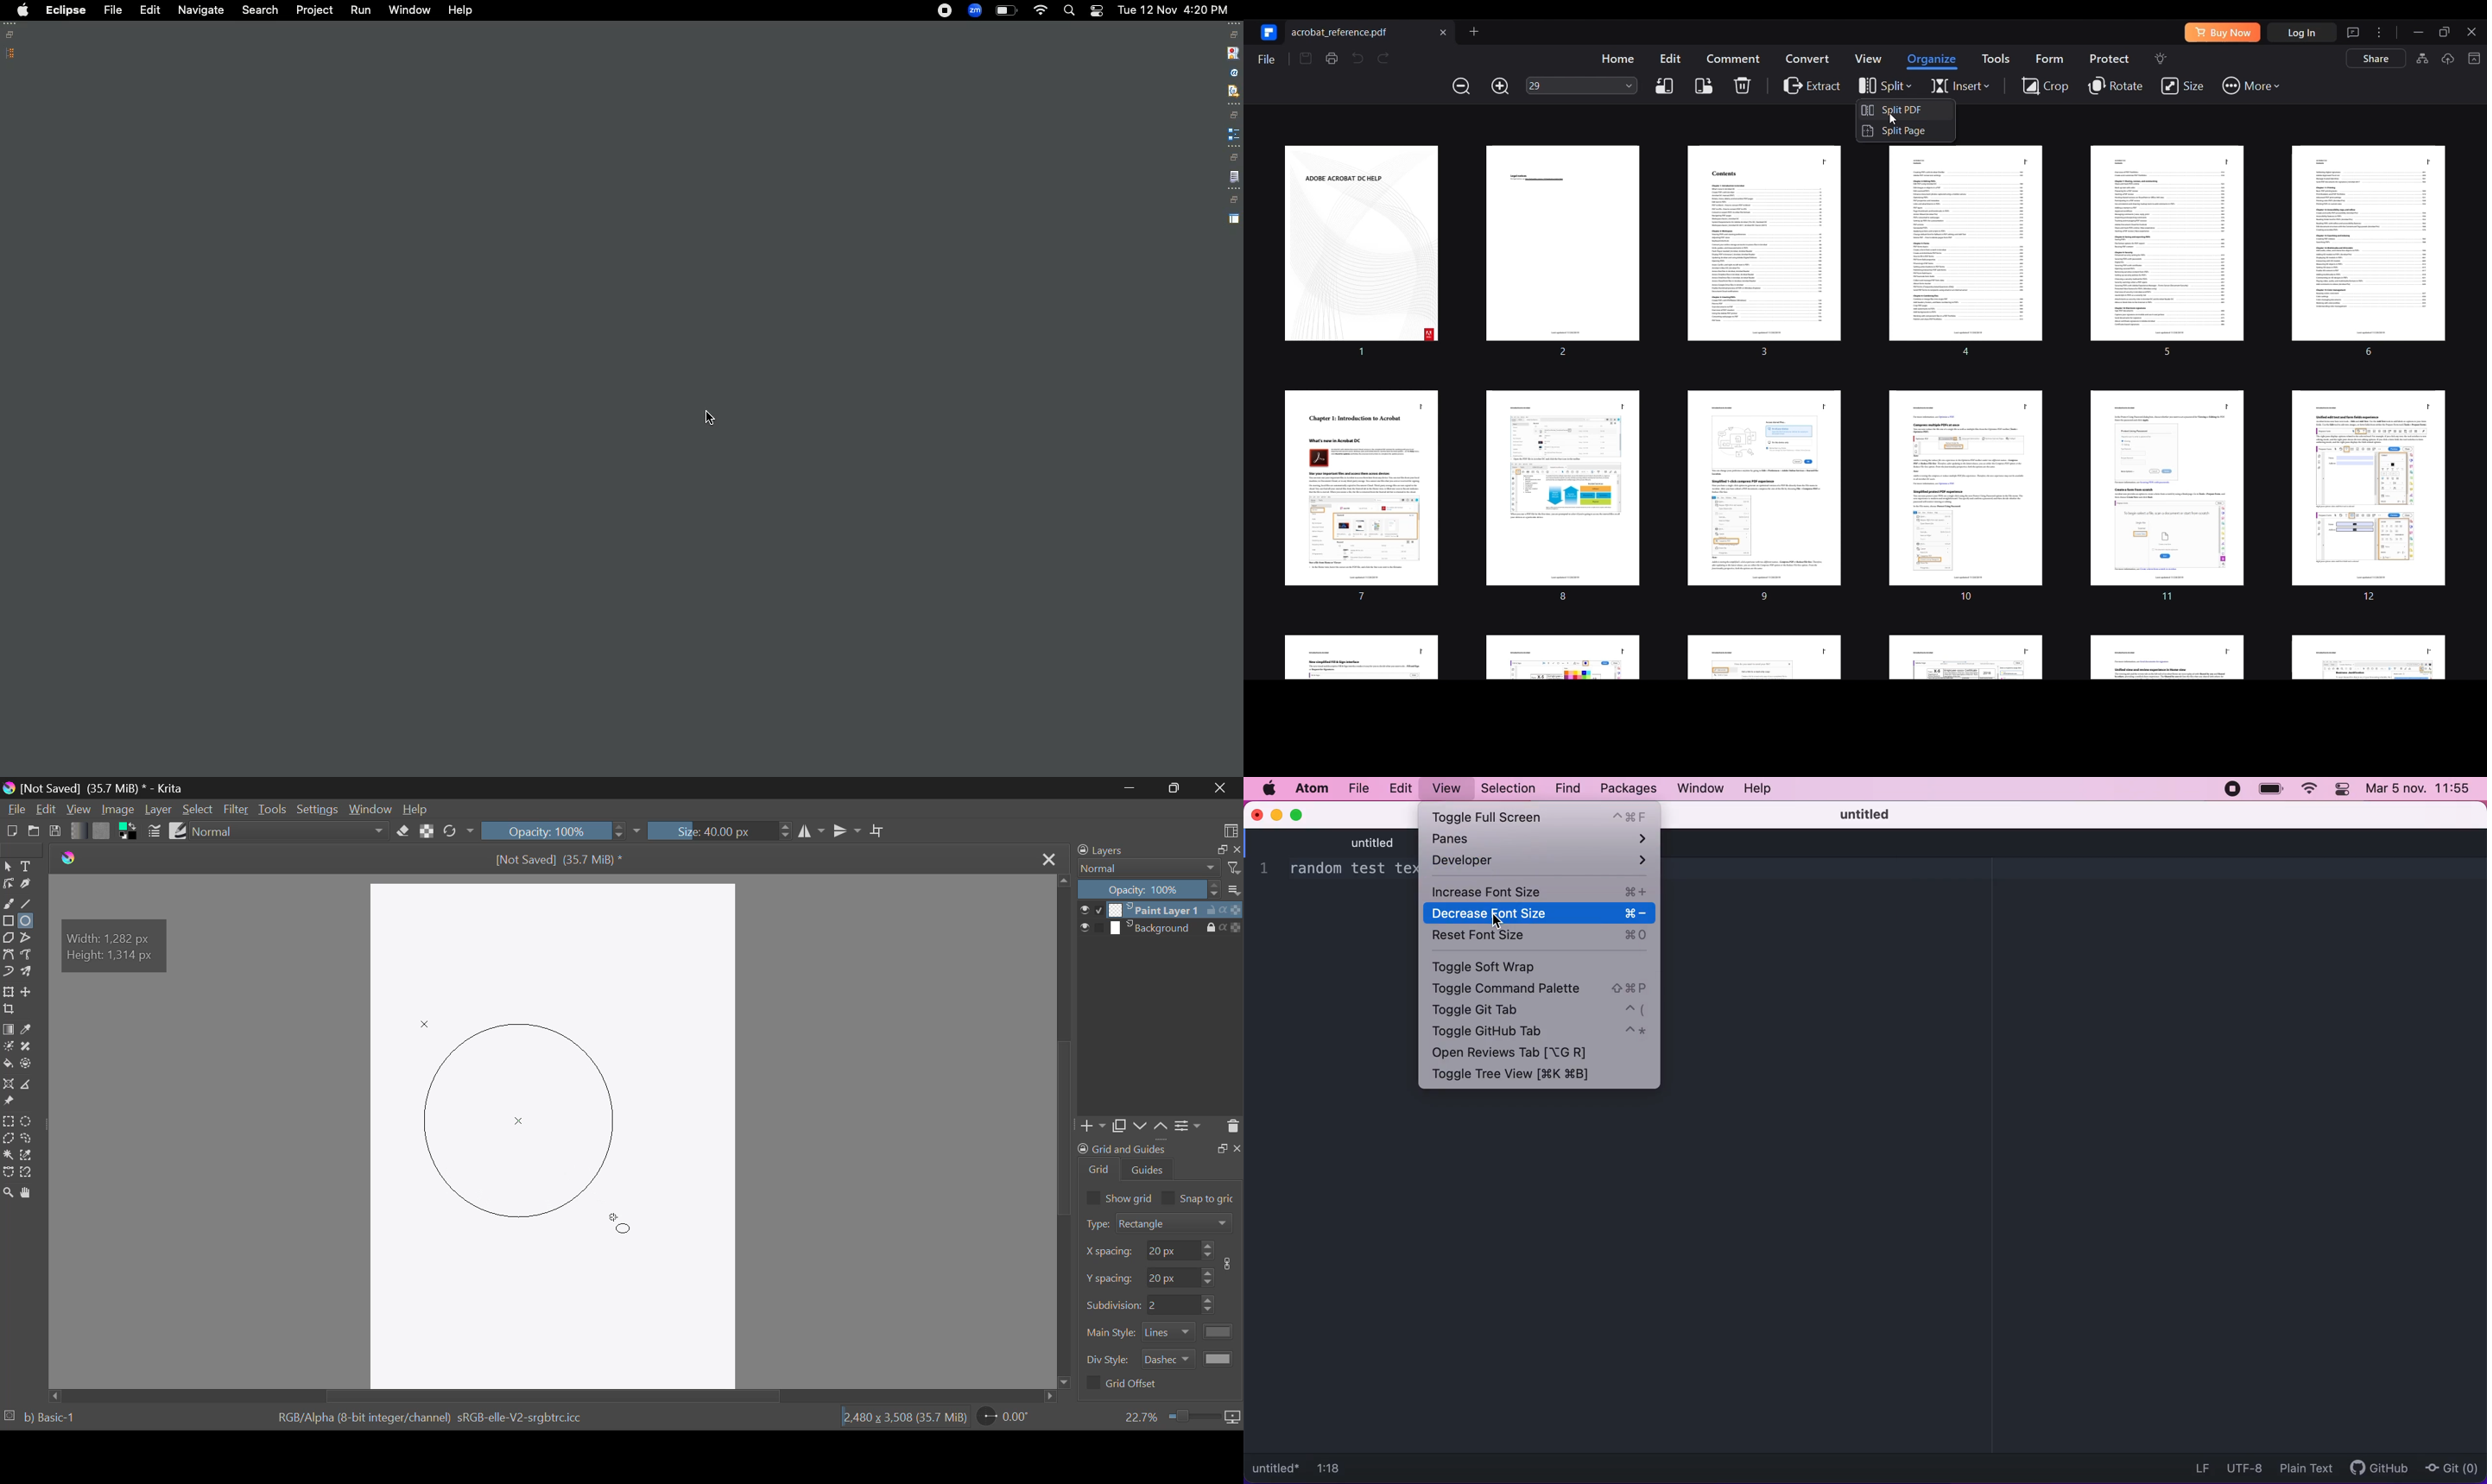 This screenshot has width=2492, height=1484. Describe the element at coordinates (198, 809) in the screenshot. I see `Select` at that location.